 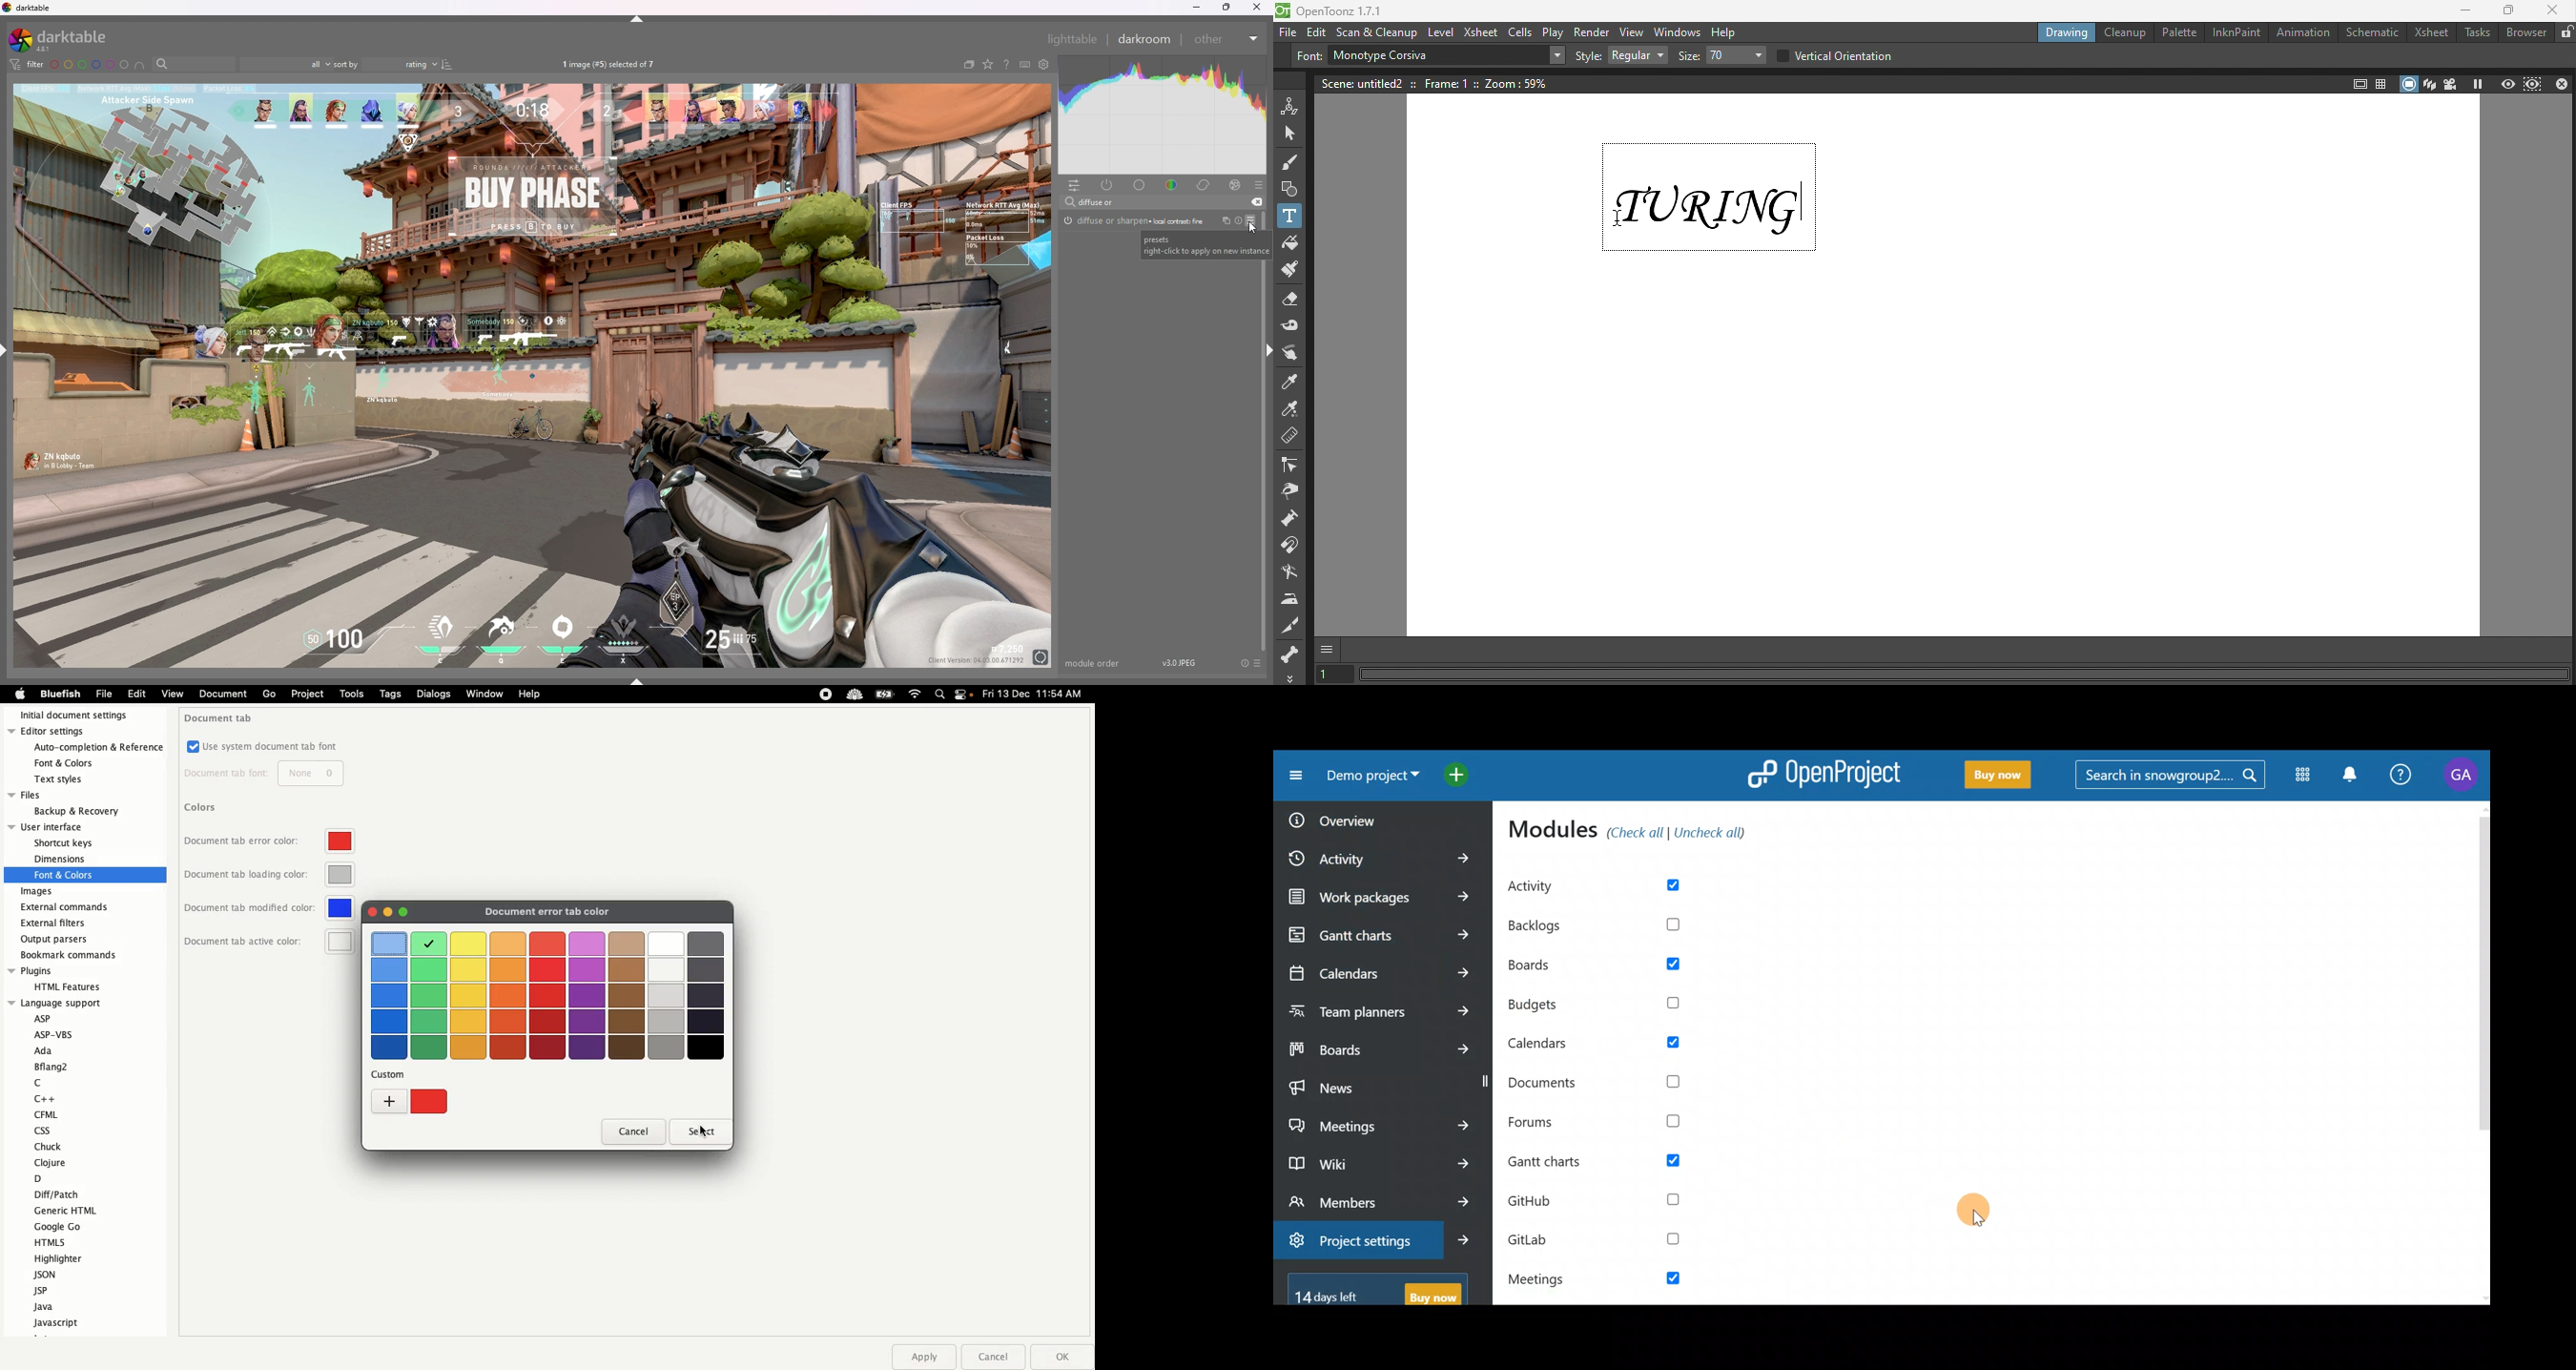 I want to click on fonts & colors, so click(x=75, y=762).